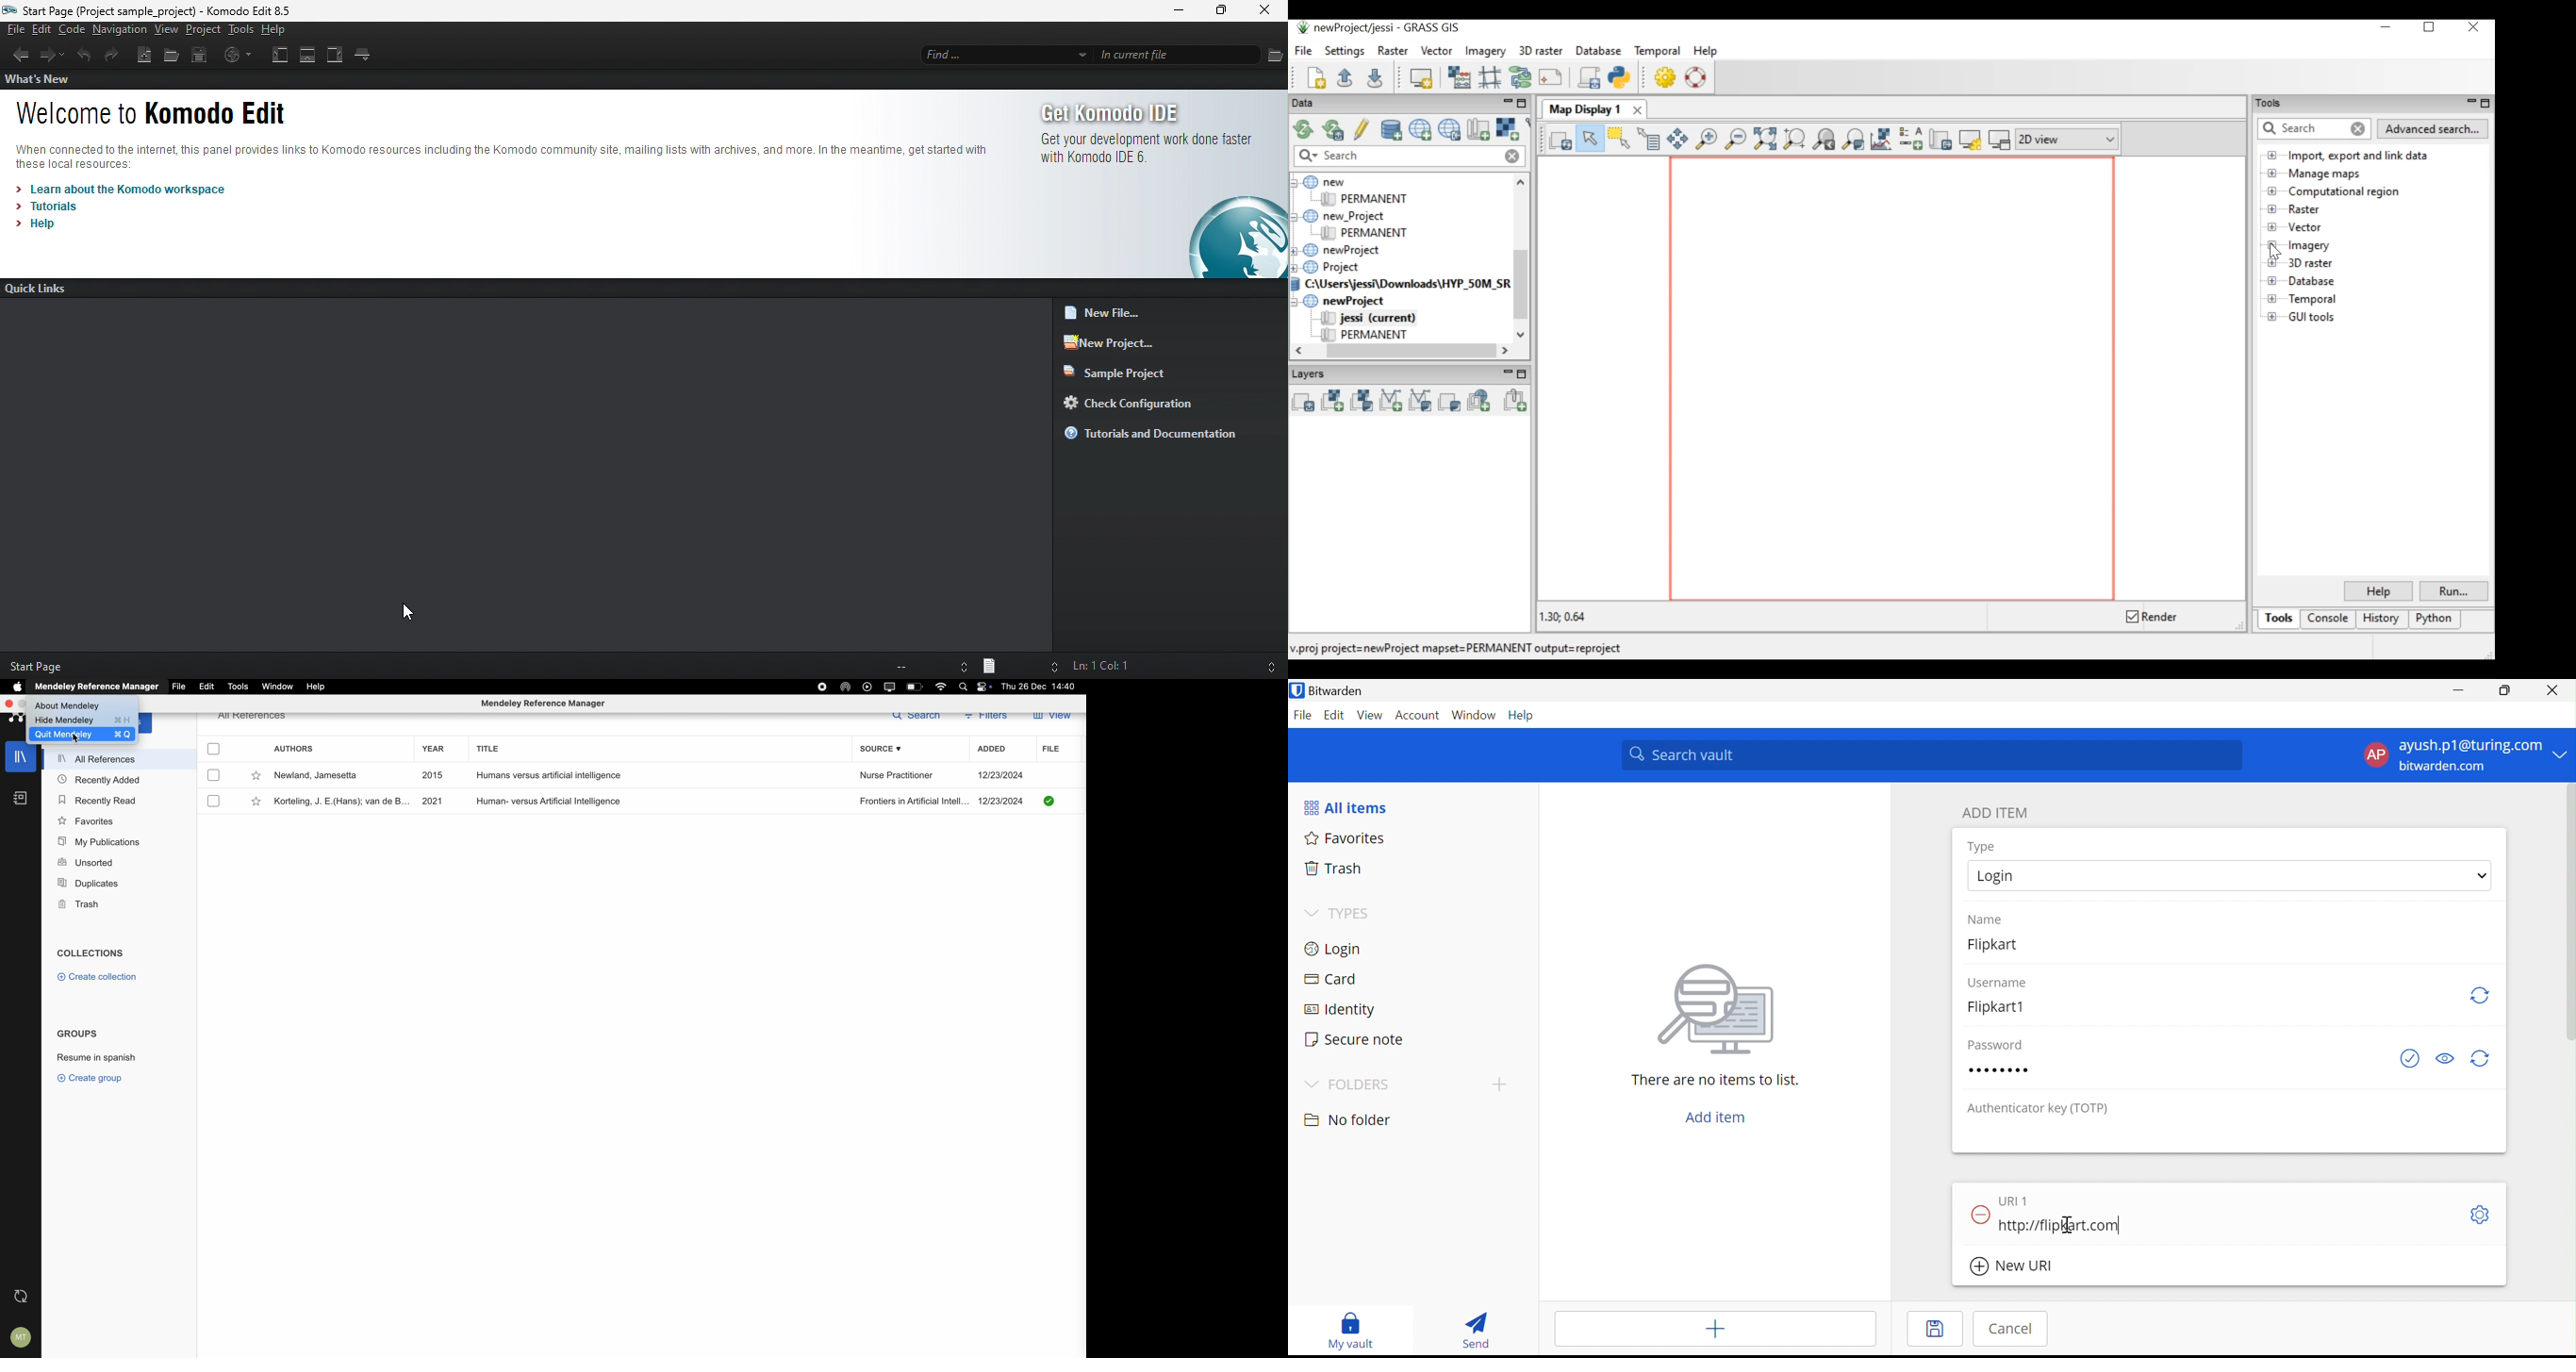  What do you see at coordinates (39, 223) in the screenshot?
I see `help` at bounding box center [39, 223].